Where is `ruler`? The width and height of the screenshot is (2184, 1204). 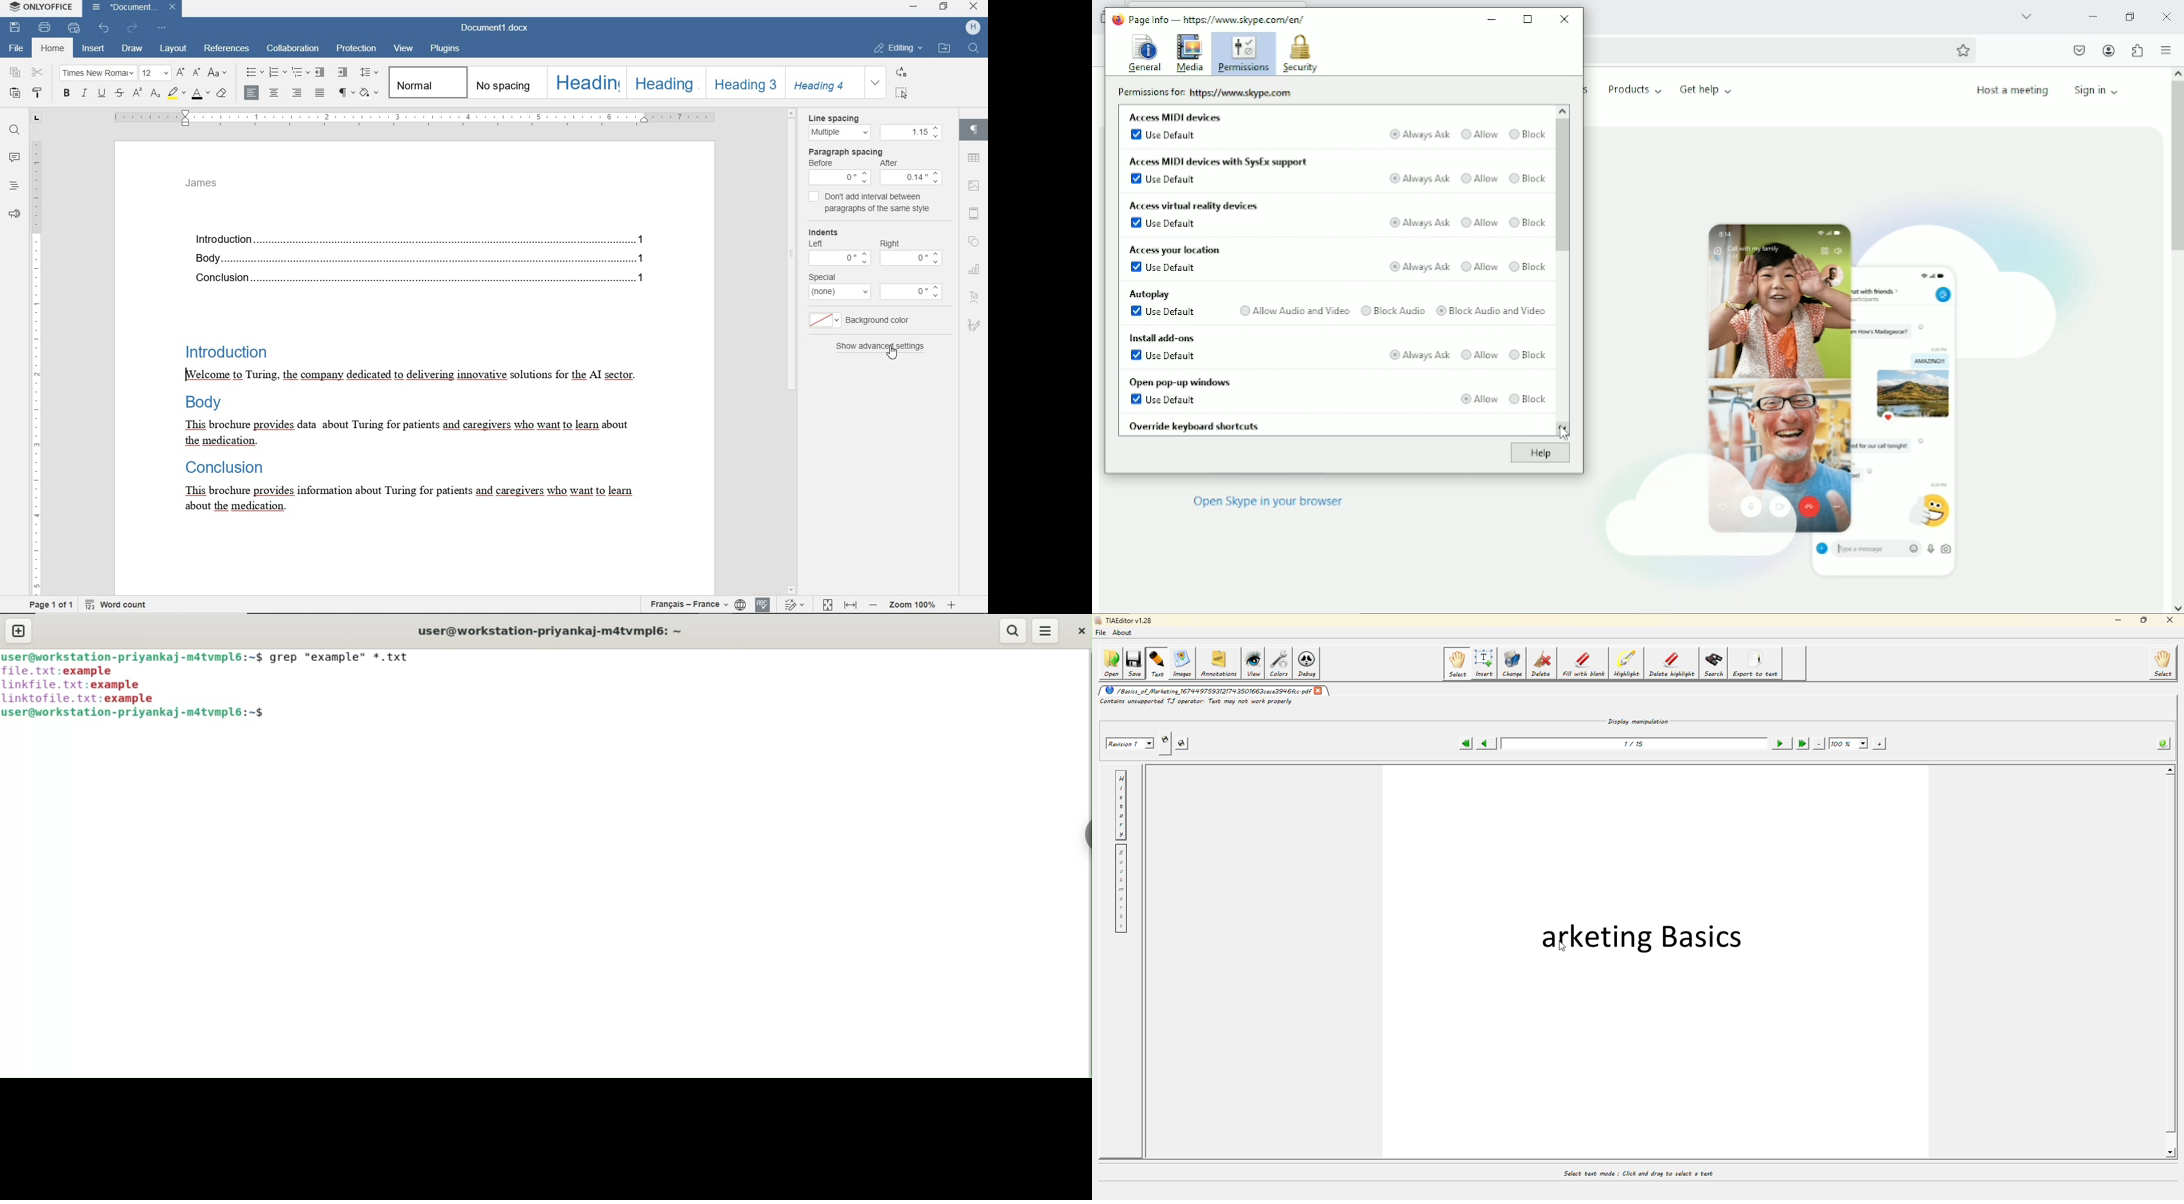
ruler is located at coordinates (36, 353).